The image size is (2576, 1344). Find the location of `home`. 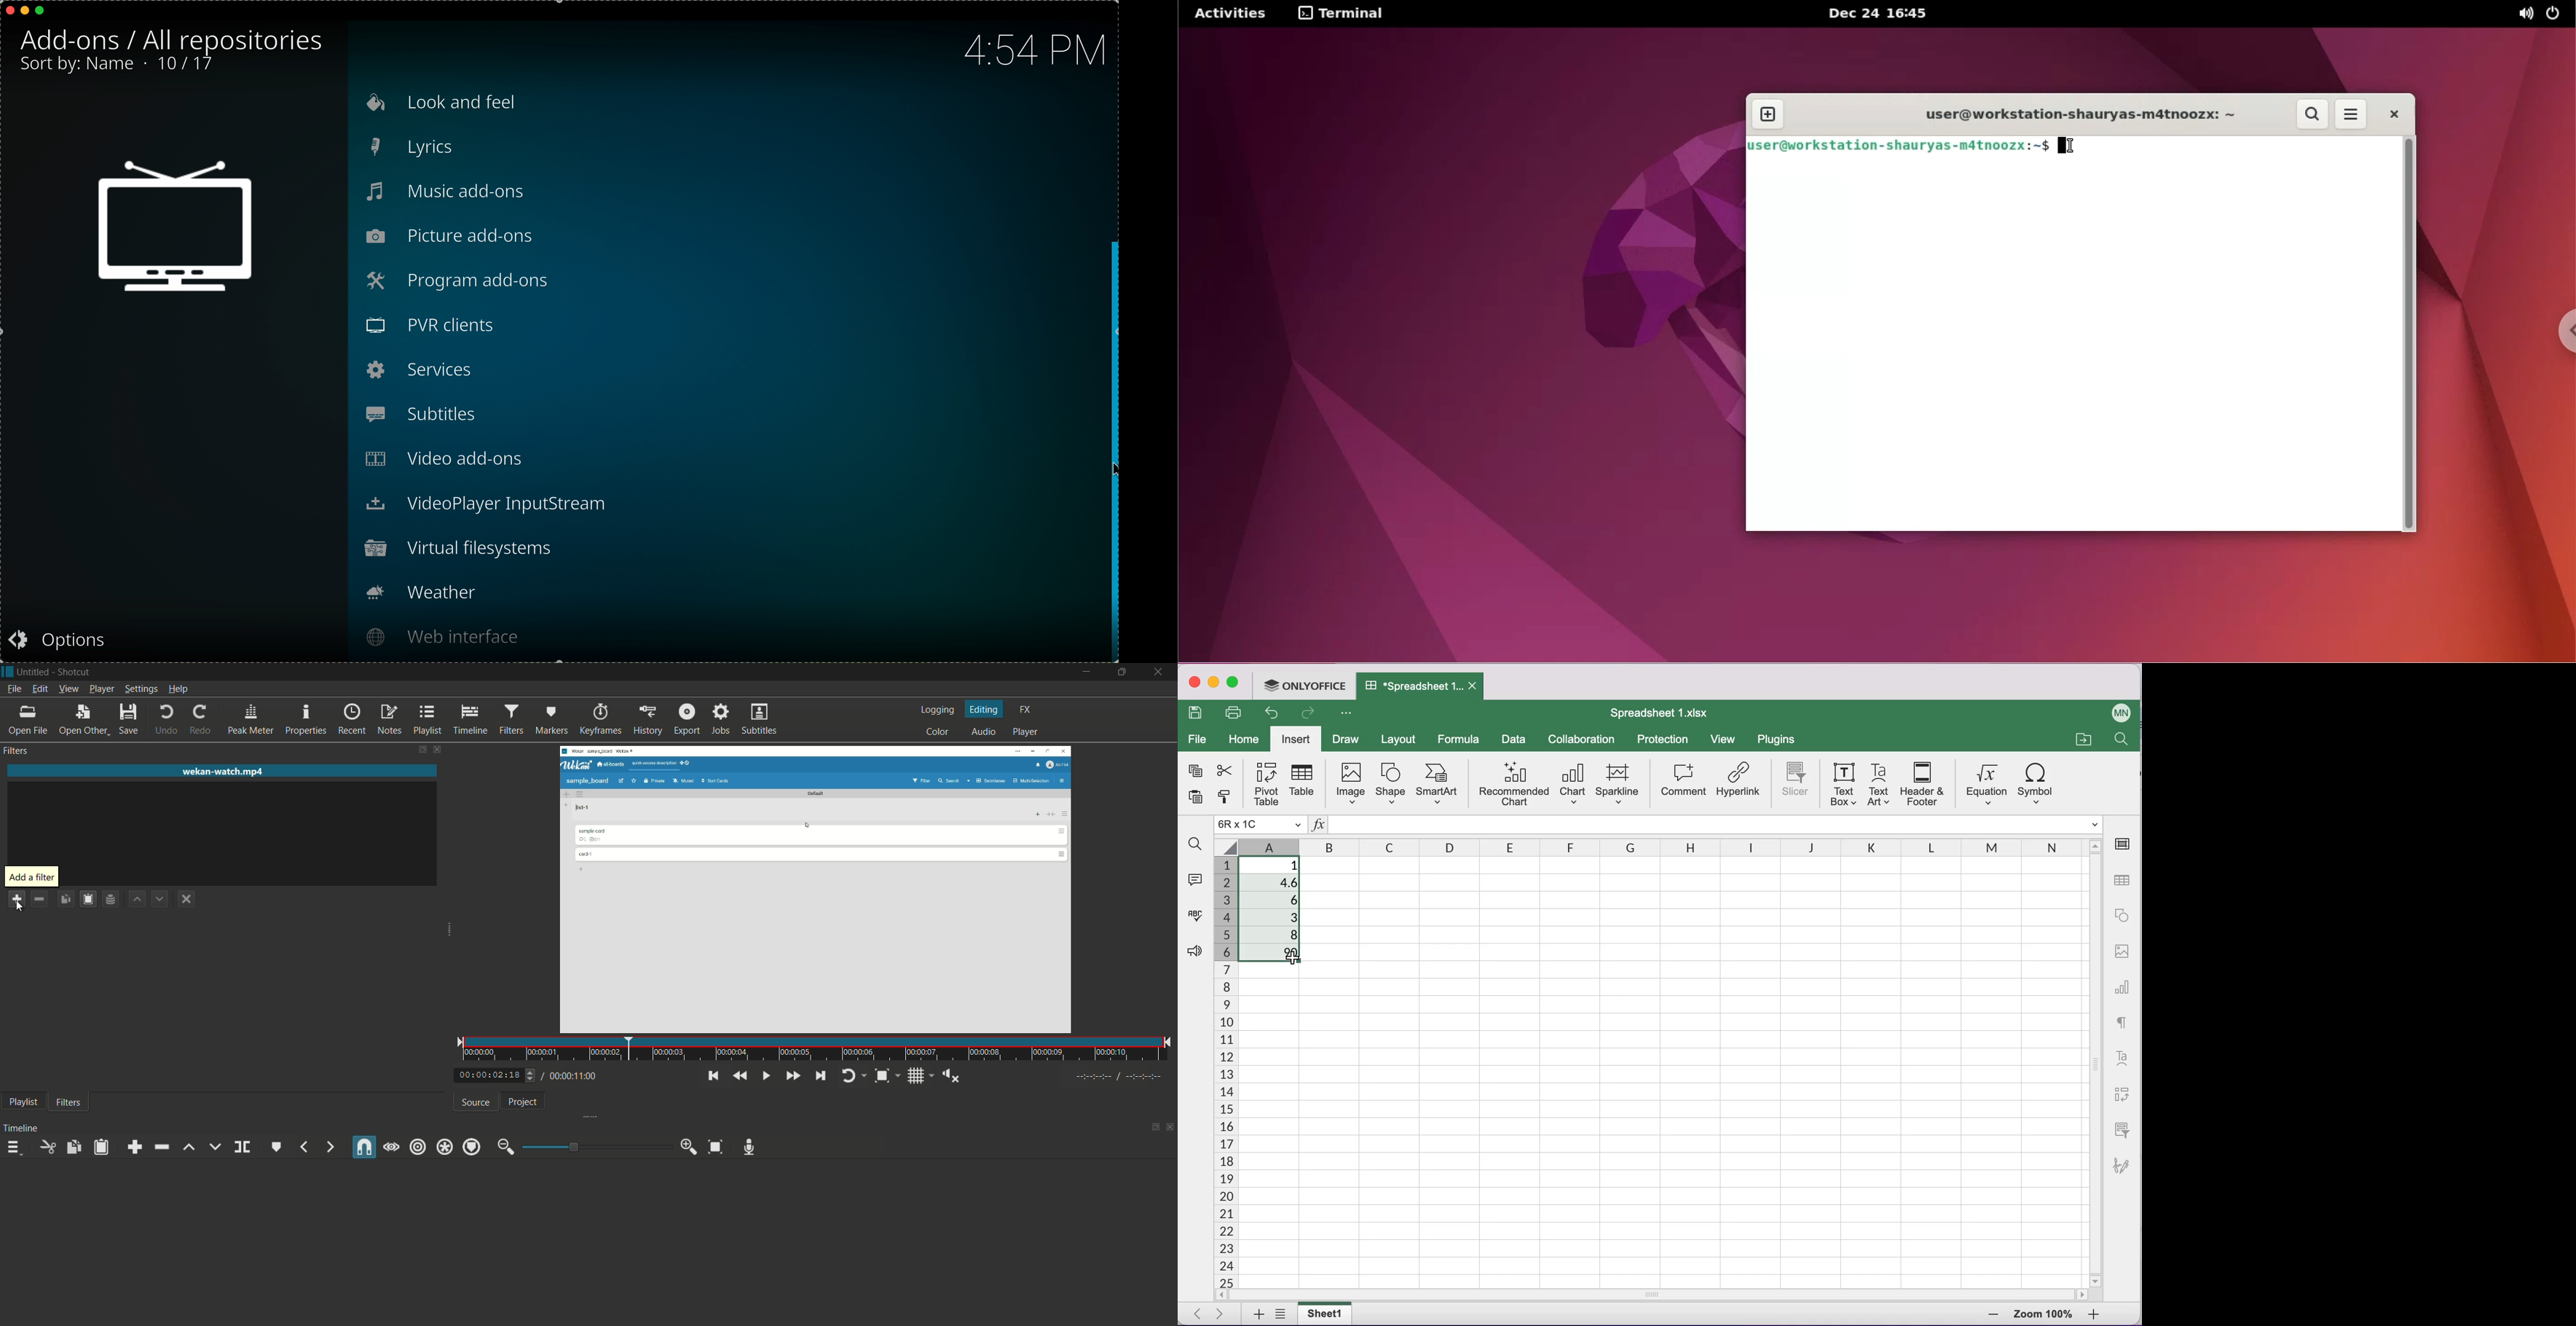

home is located at coordinates (1245, 739).